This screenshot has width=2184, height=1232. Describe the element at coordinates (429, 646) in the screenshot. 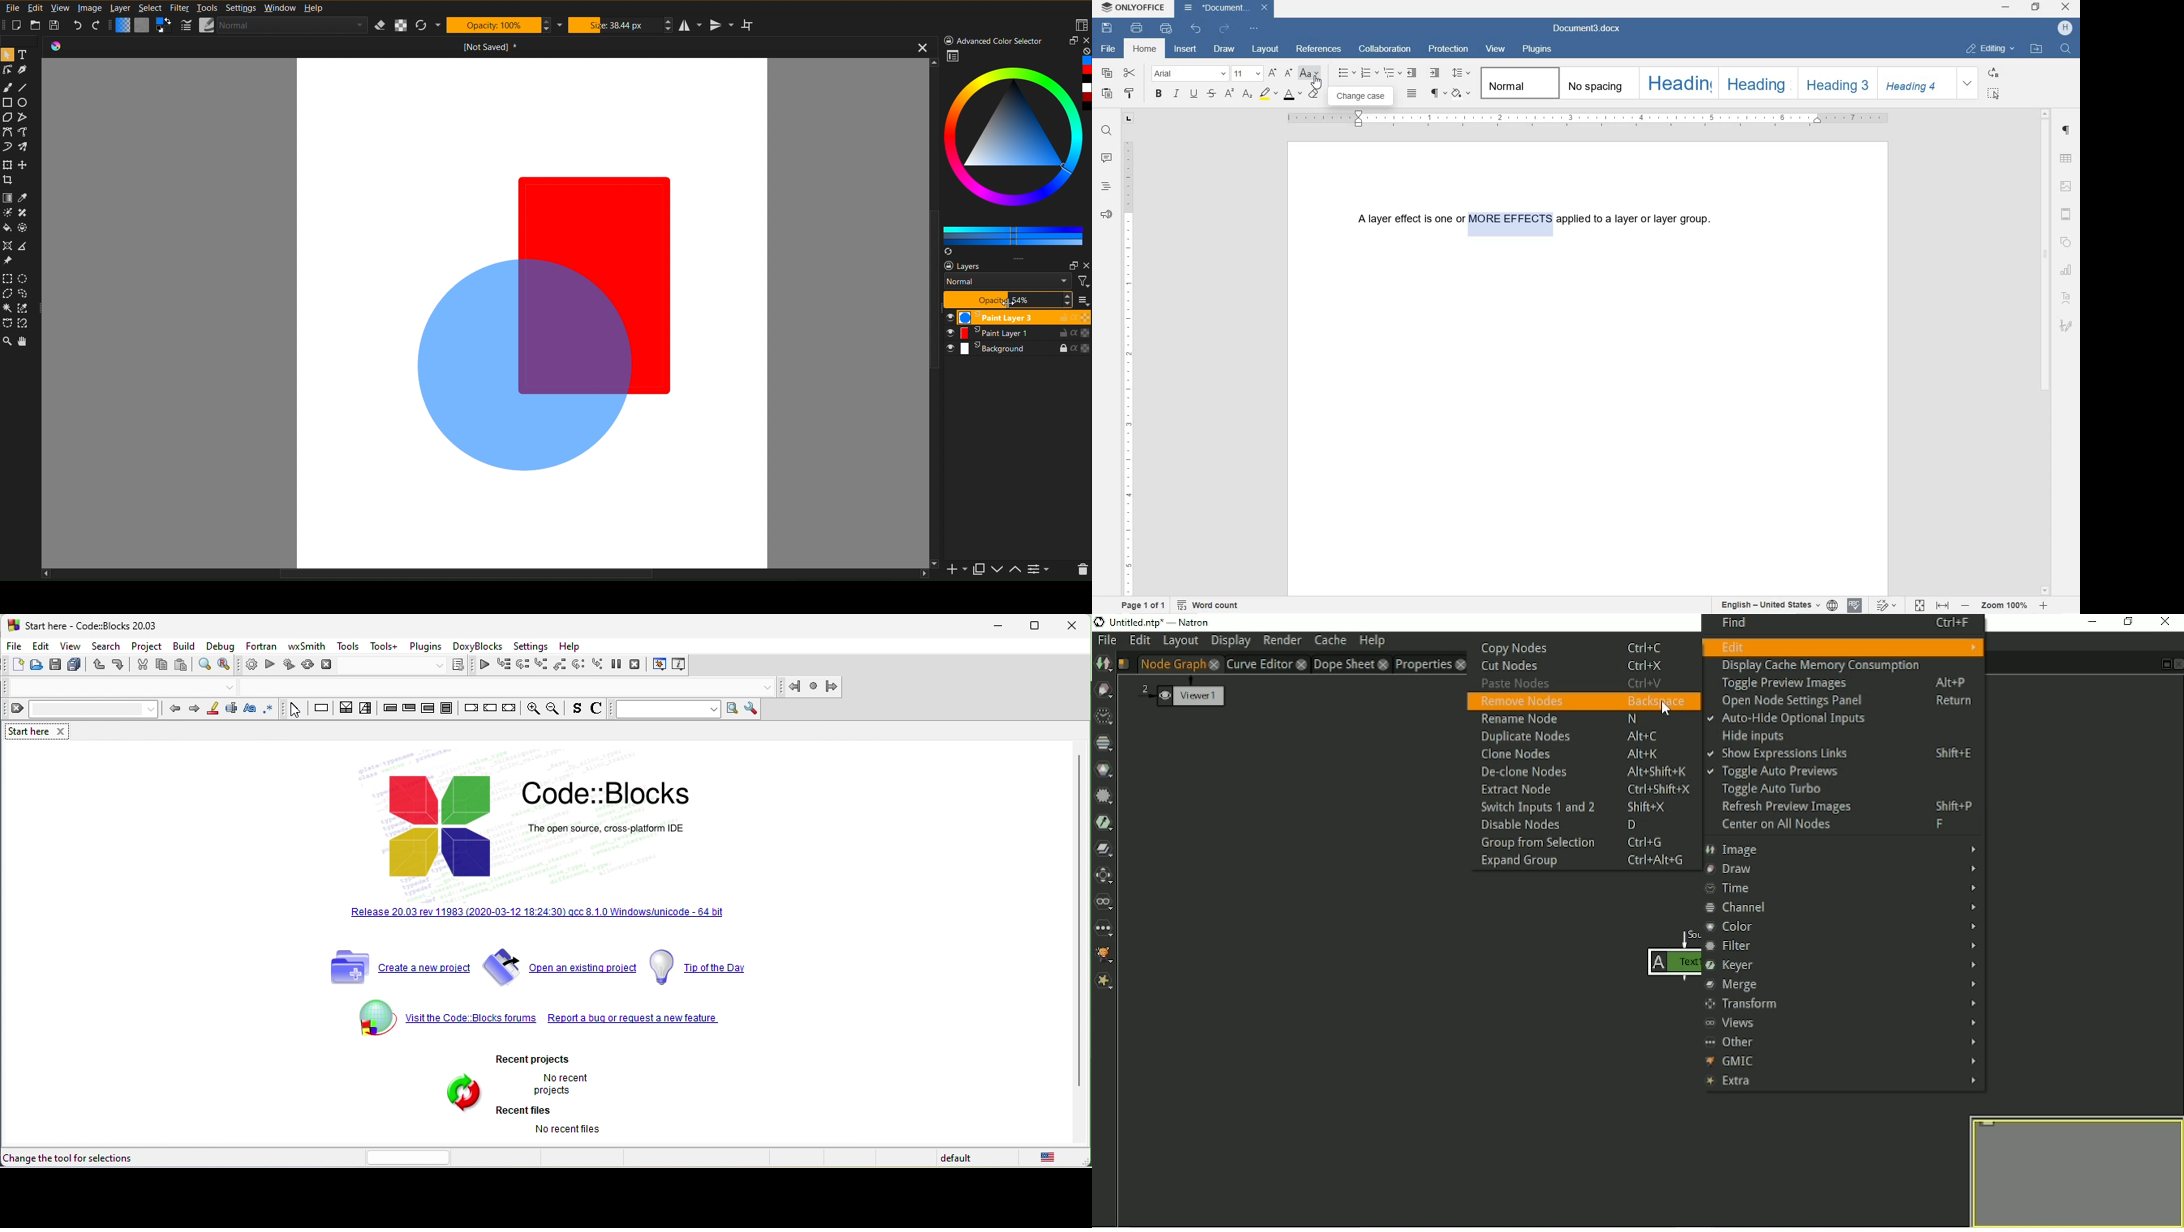

I see `plugins` at that location.